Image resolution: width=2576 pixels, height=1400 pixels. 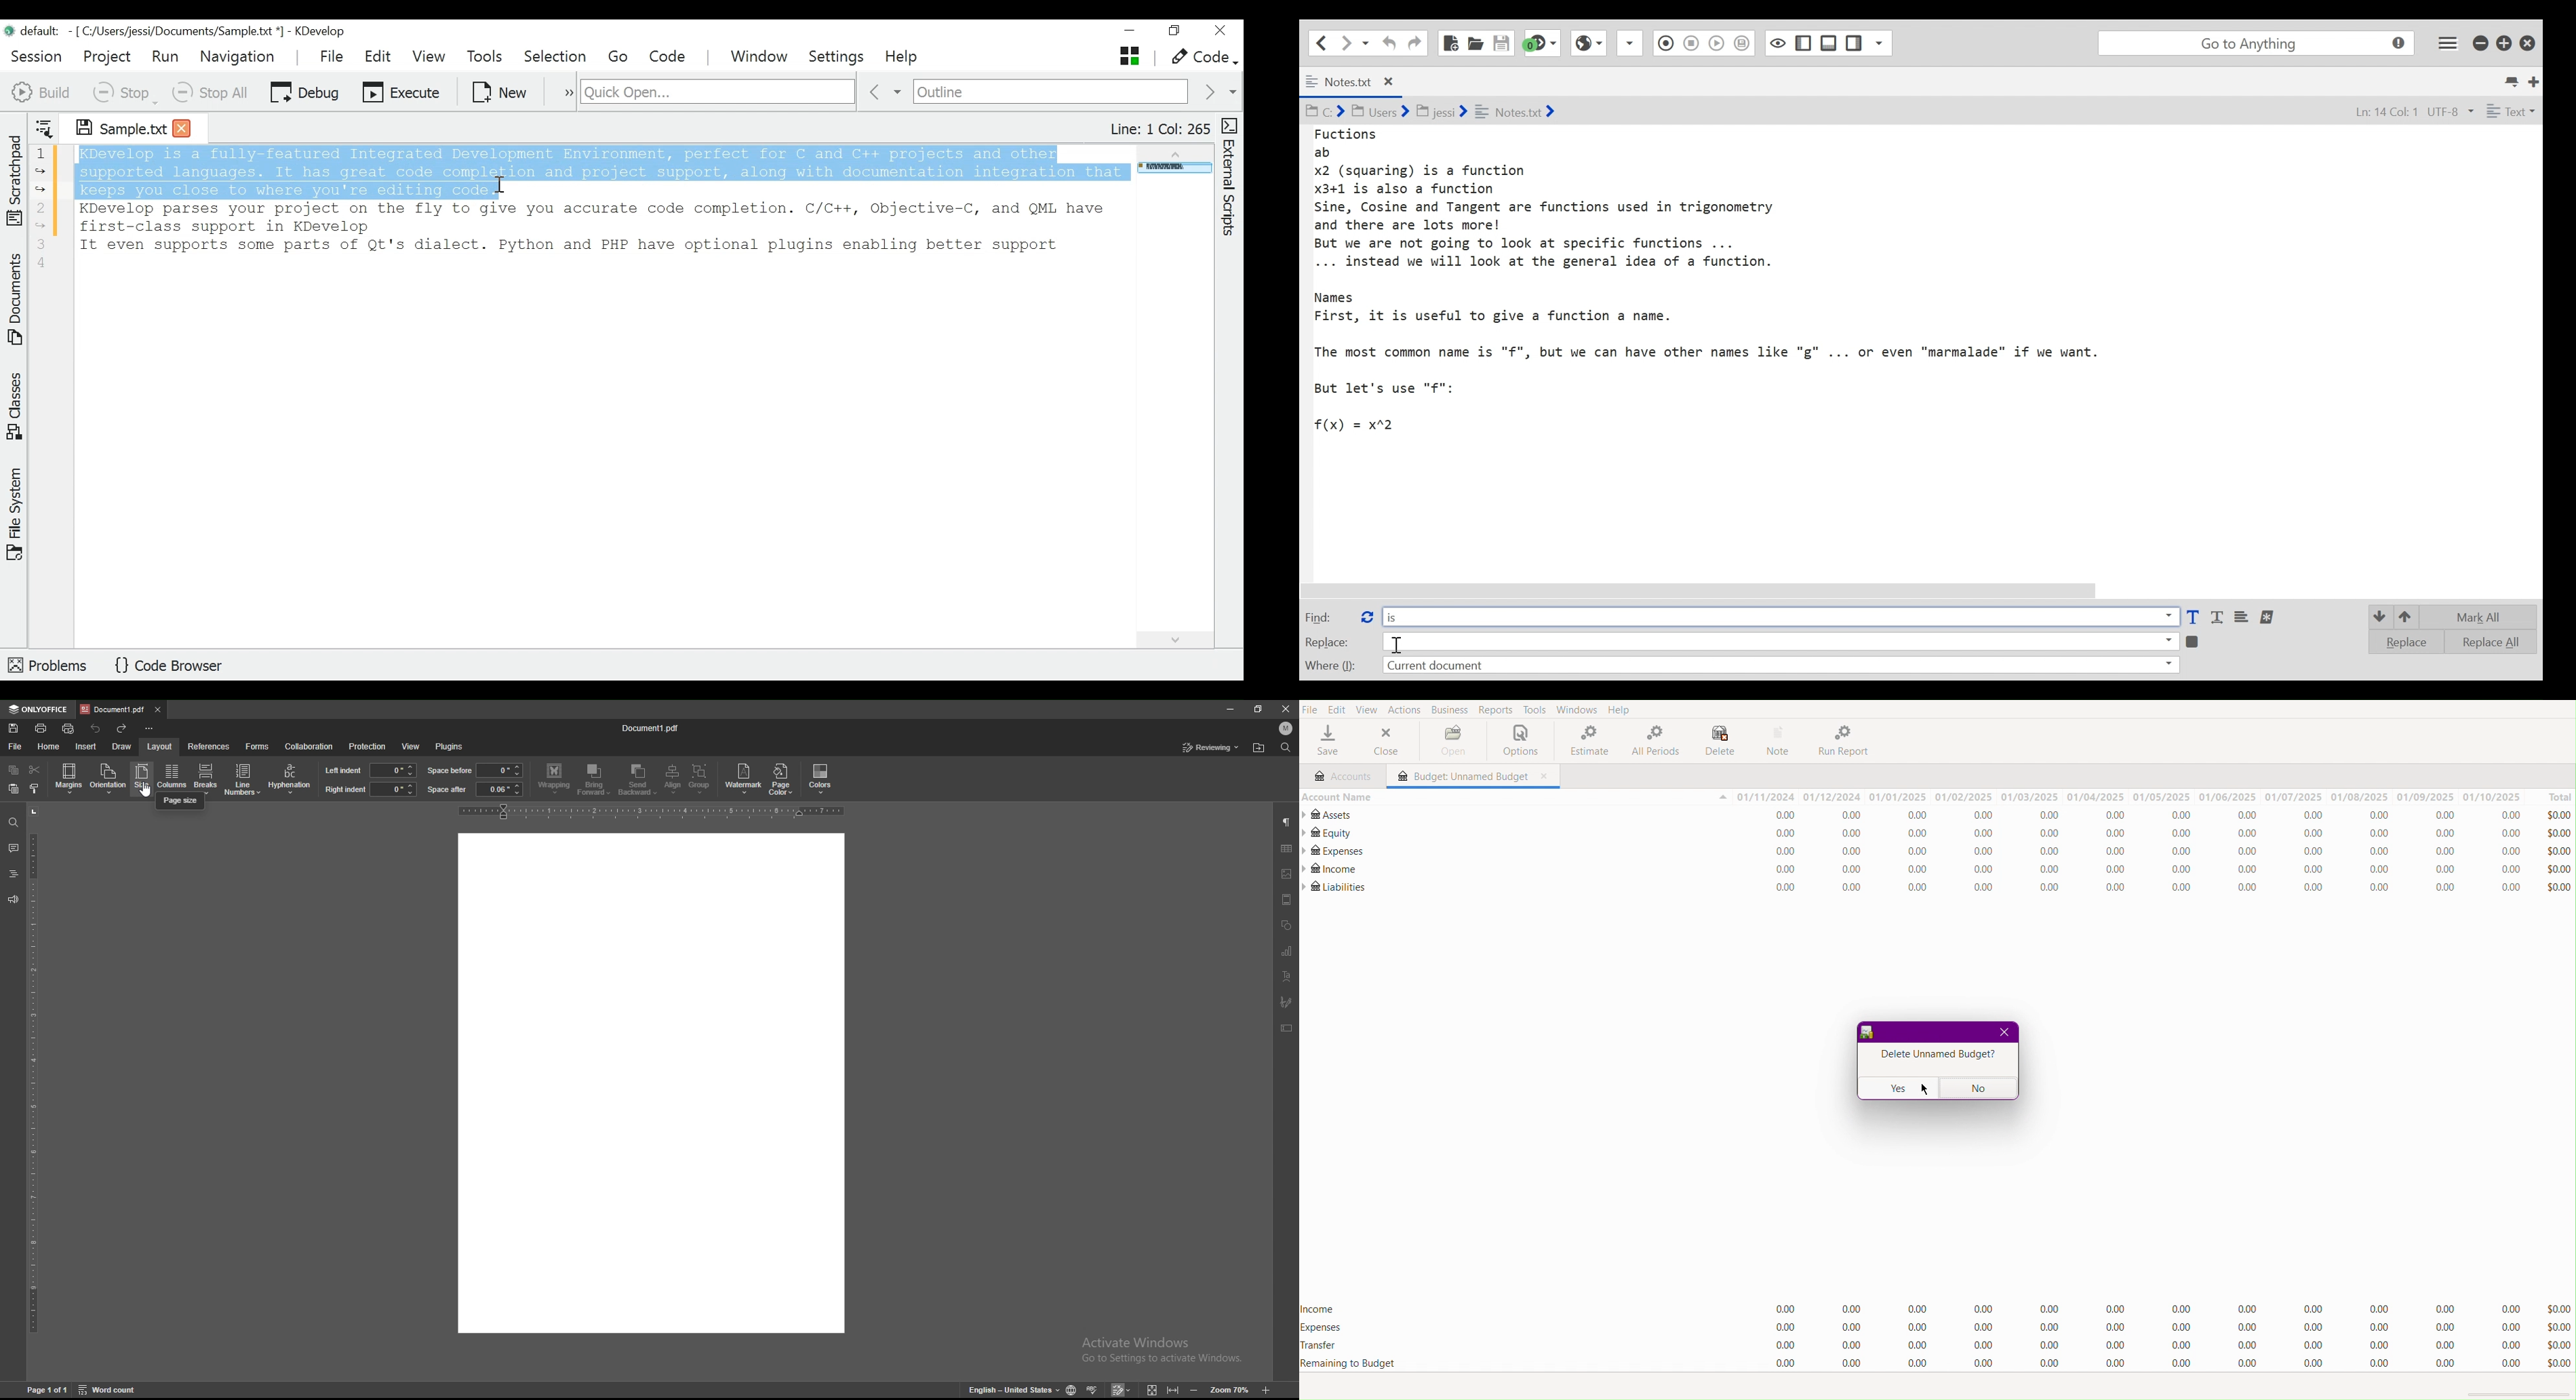 I want to click on size, so click(x=142, y=779).